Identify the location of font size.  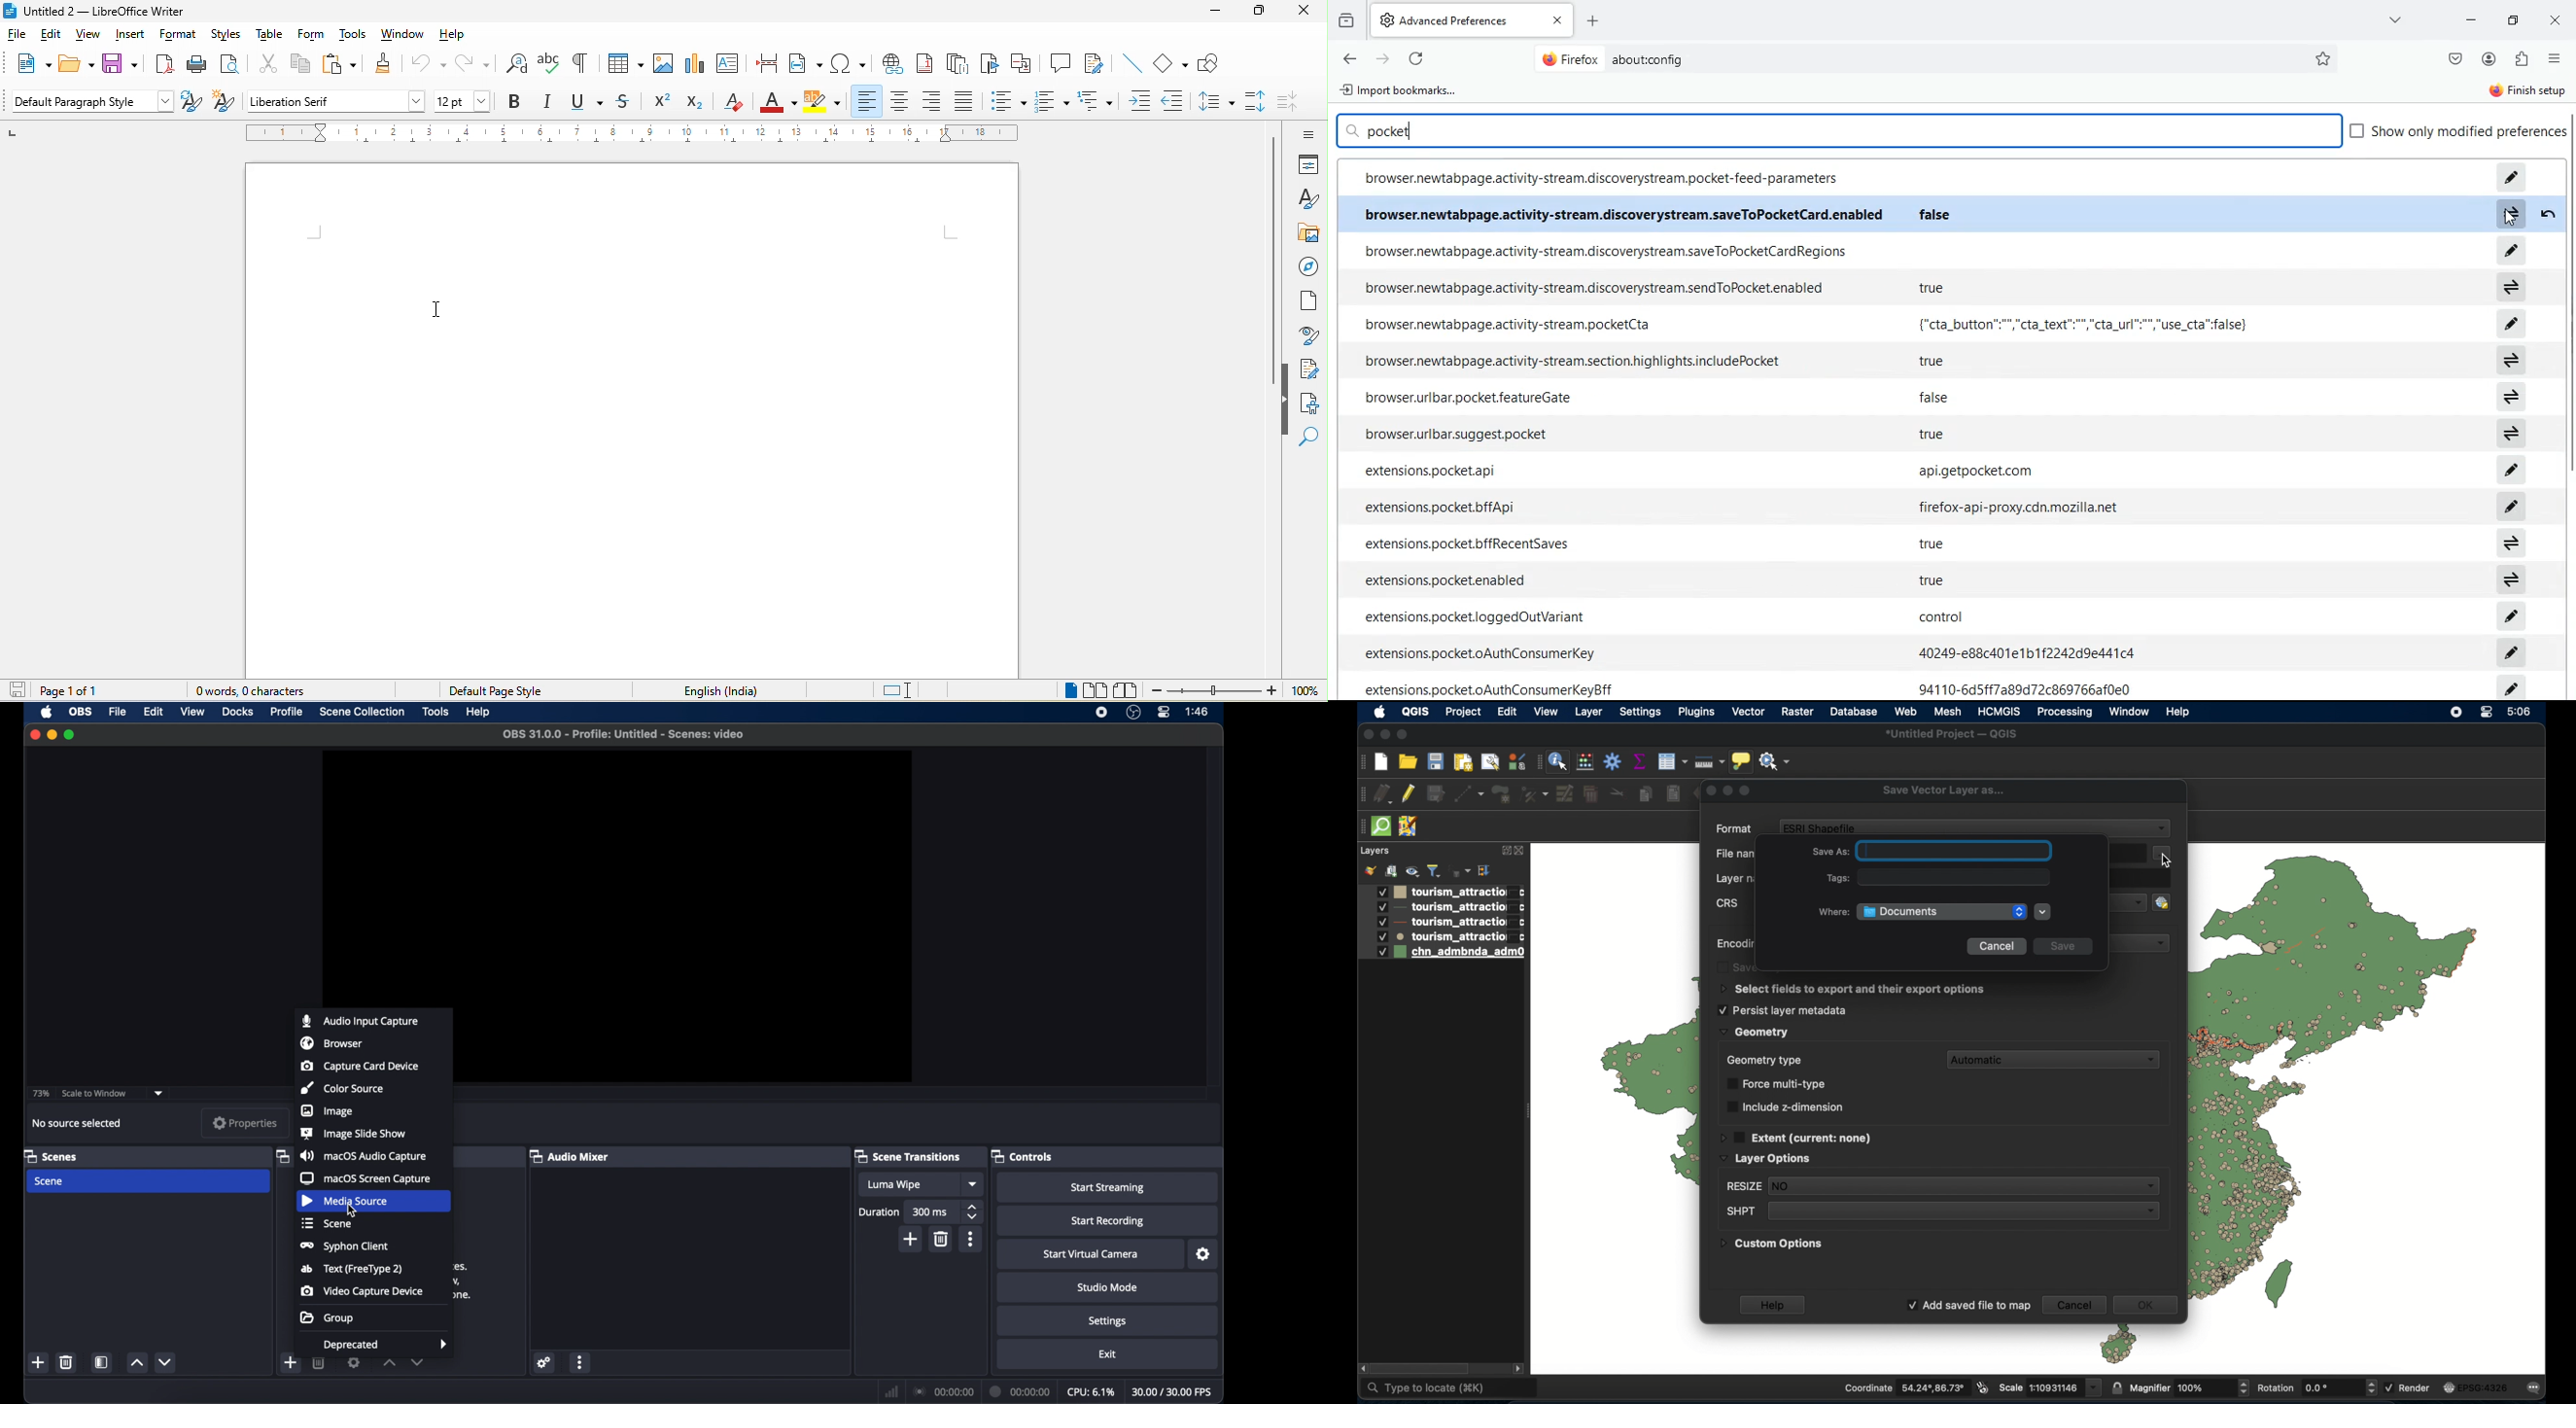
(469, 102).